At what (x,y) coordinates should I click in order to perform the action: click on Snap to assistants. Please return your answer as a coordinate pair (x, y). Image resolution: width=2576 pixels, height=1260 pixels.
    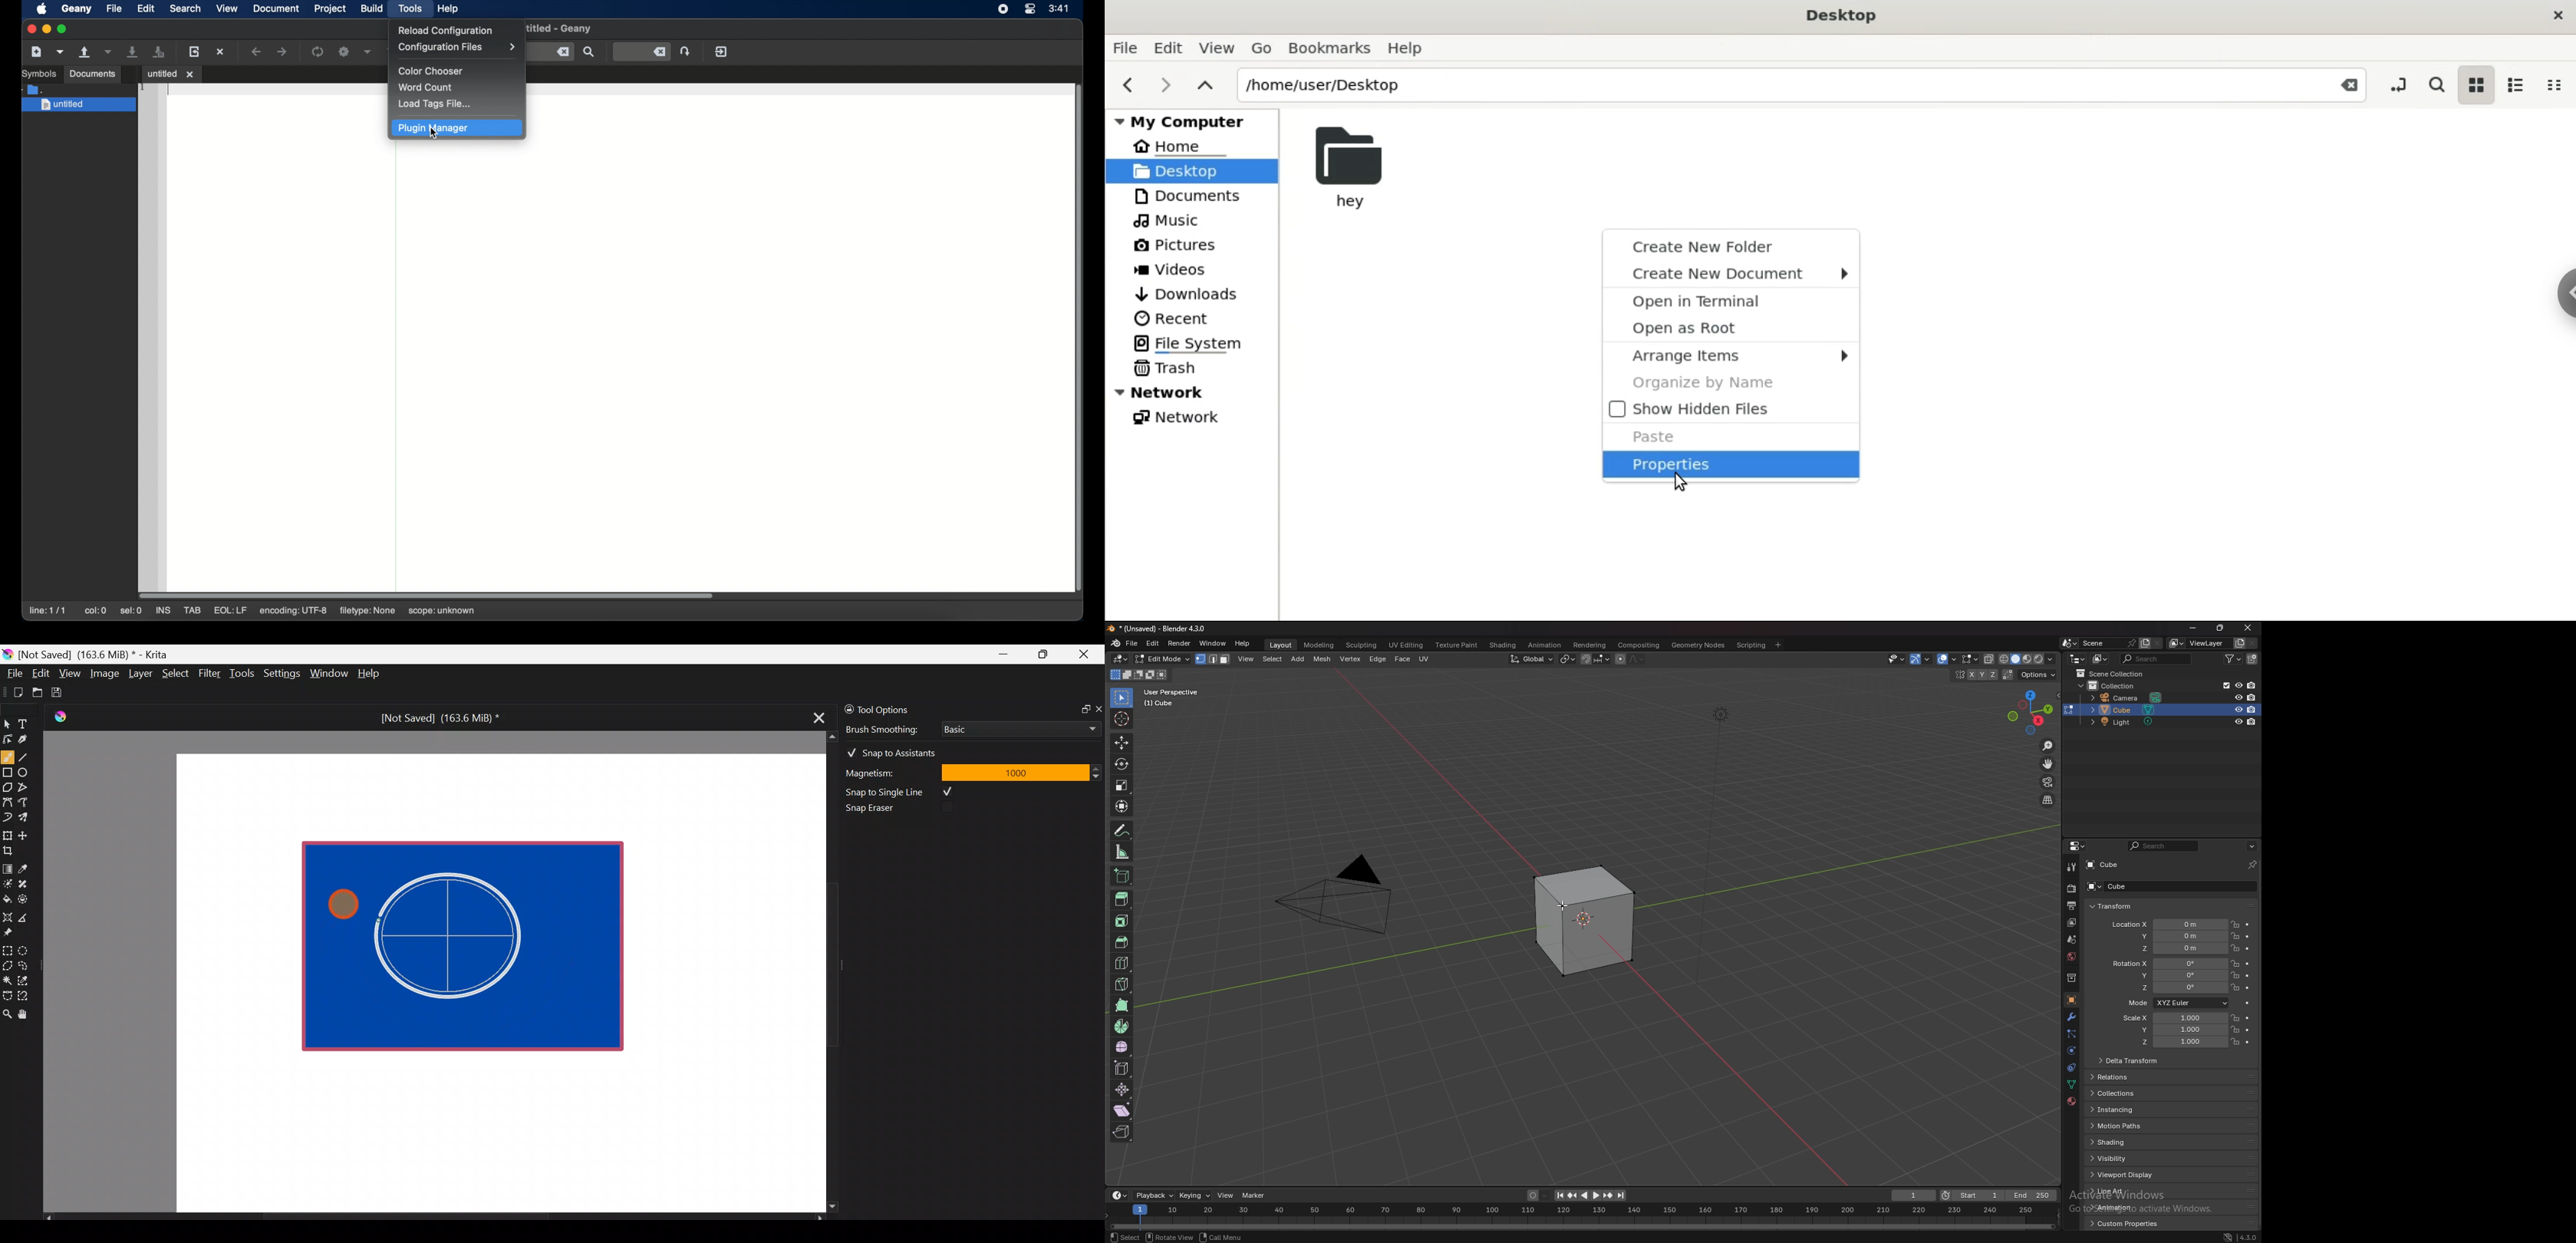
    Looking at the image, I should click on (897, 750).